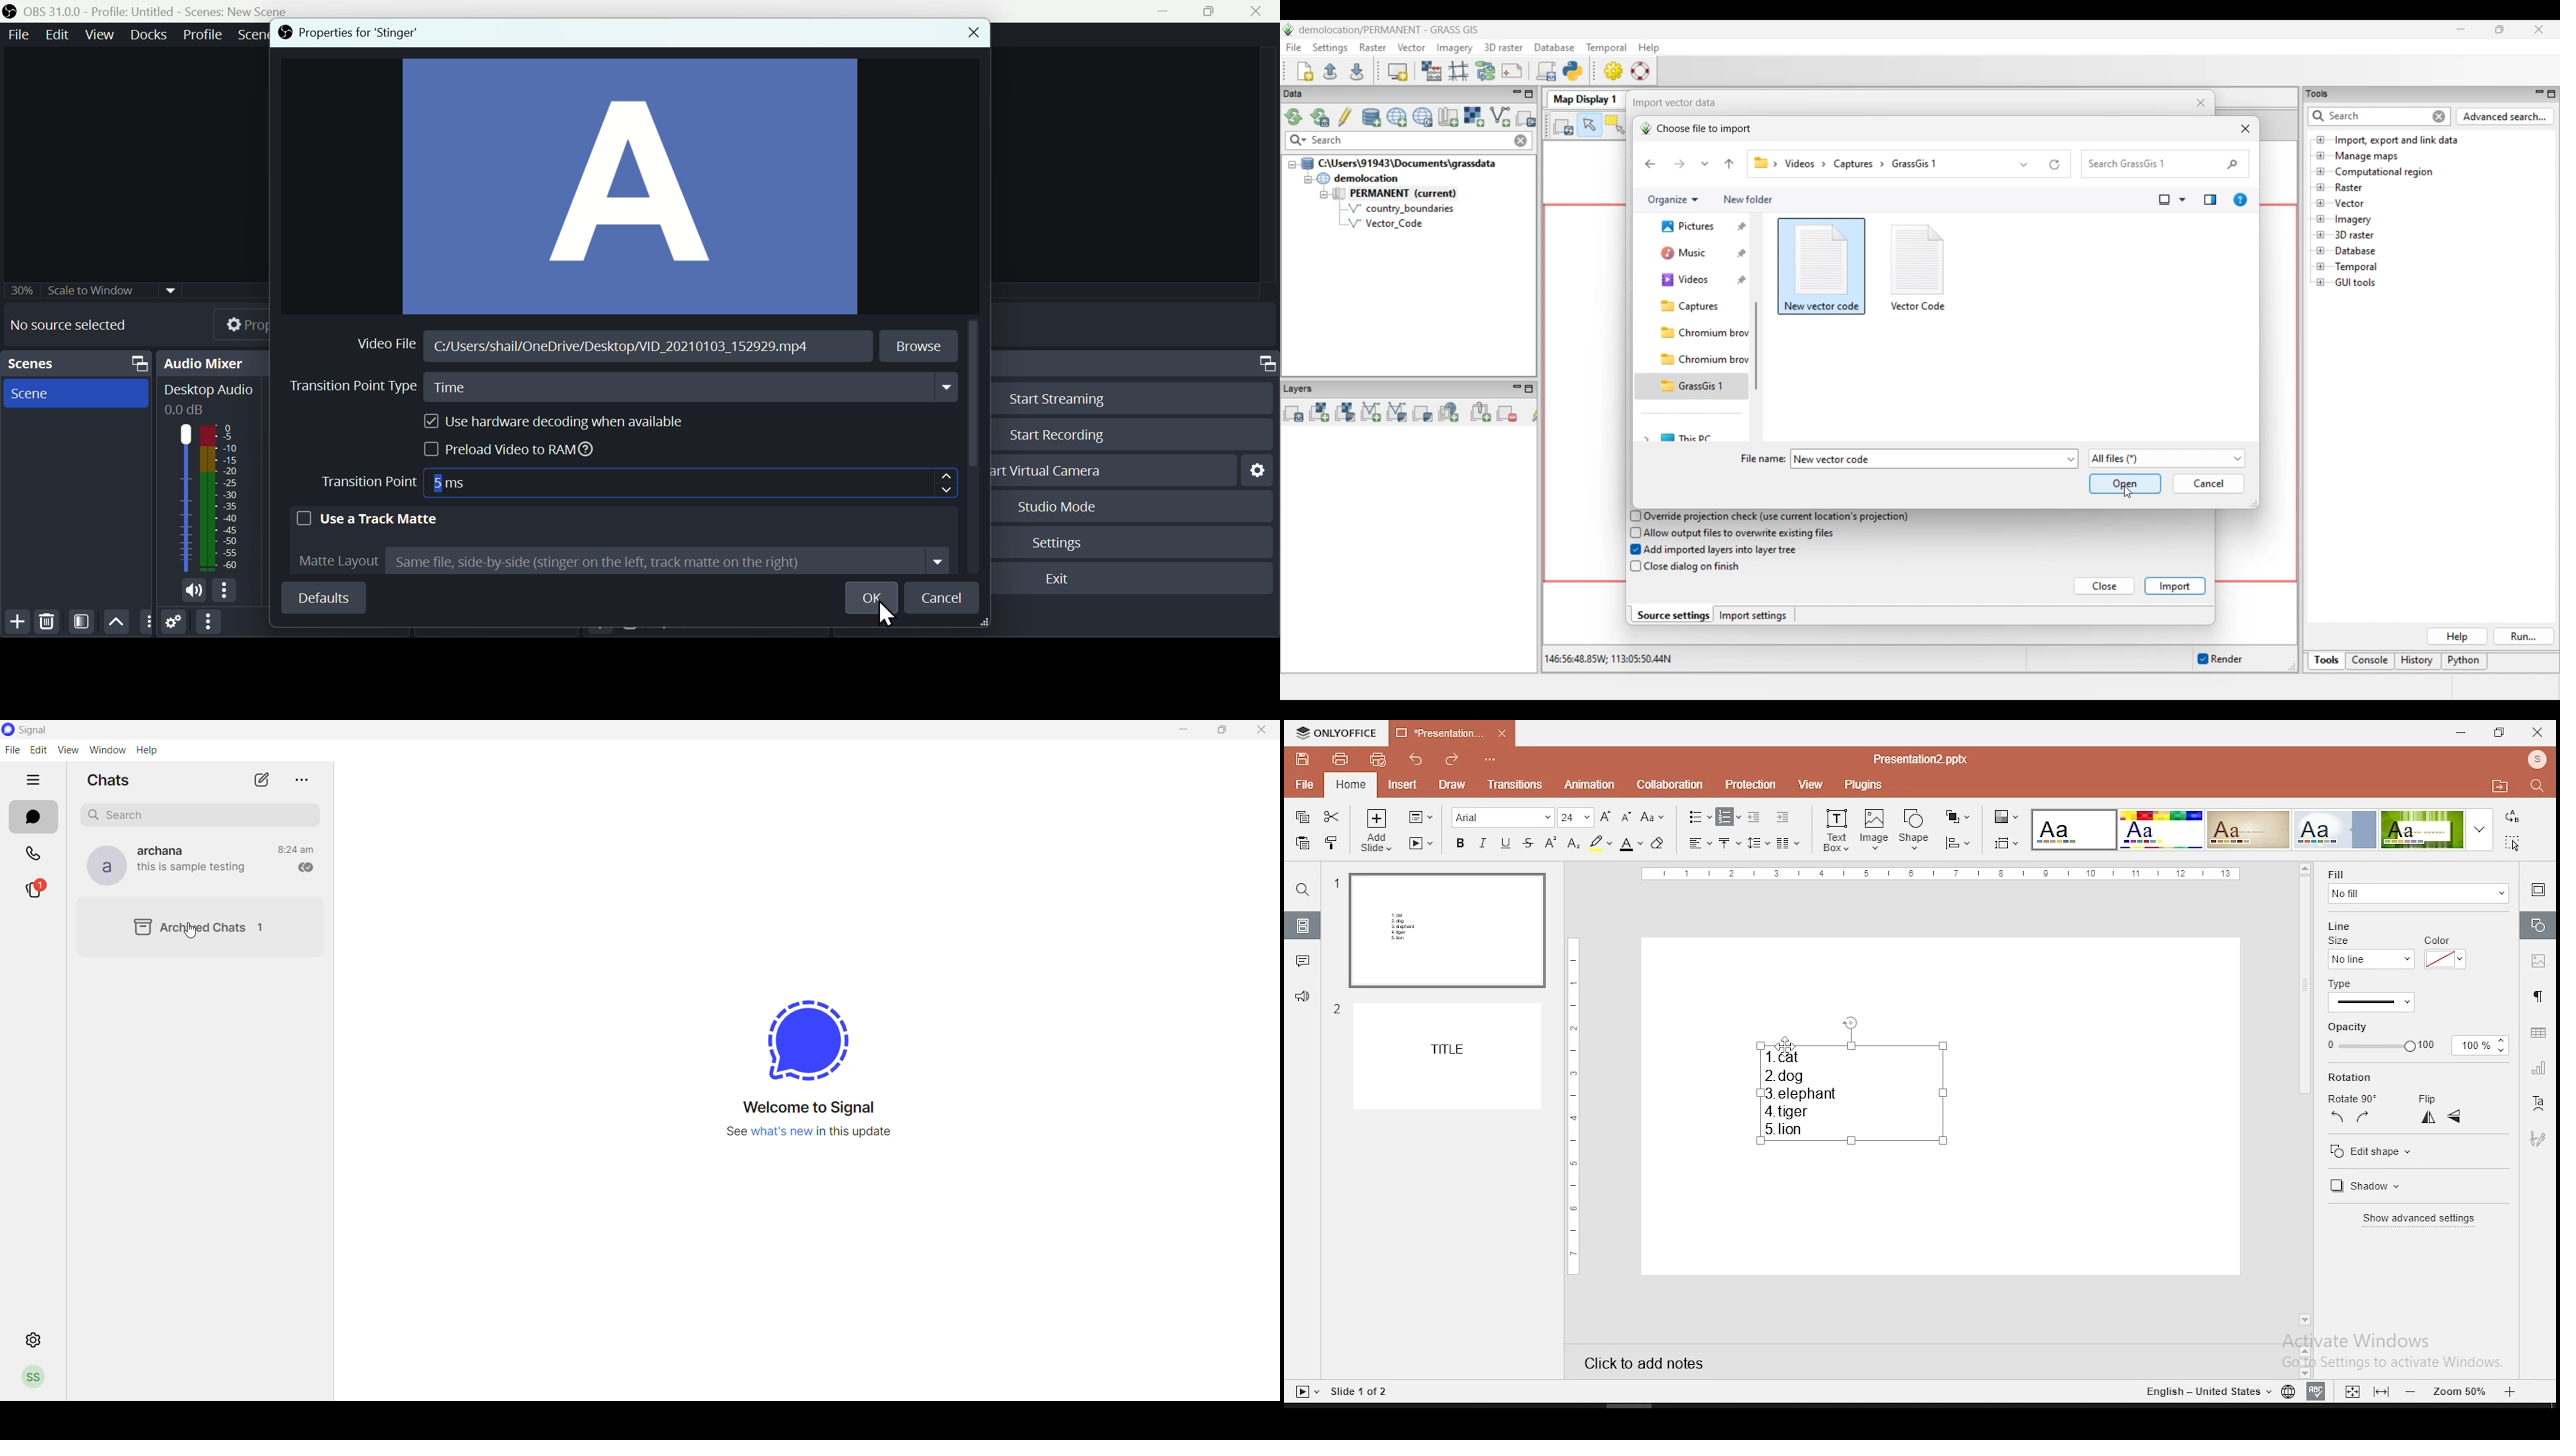 Image resolution: width=2576 pixels, height=1456 pixels. What do you see at coordinates (618, 351) in the screenshot?
I see `File name` at bounding box center [618, 351].